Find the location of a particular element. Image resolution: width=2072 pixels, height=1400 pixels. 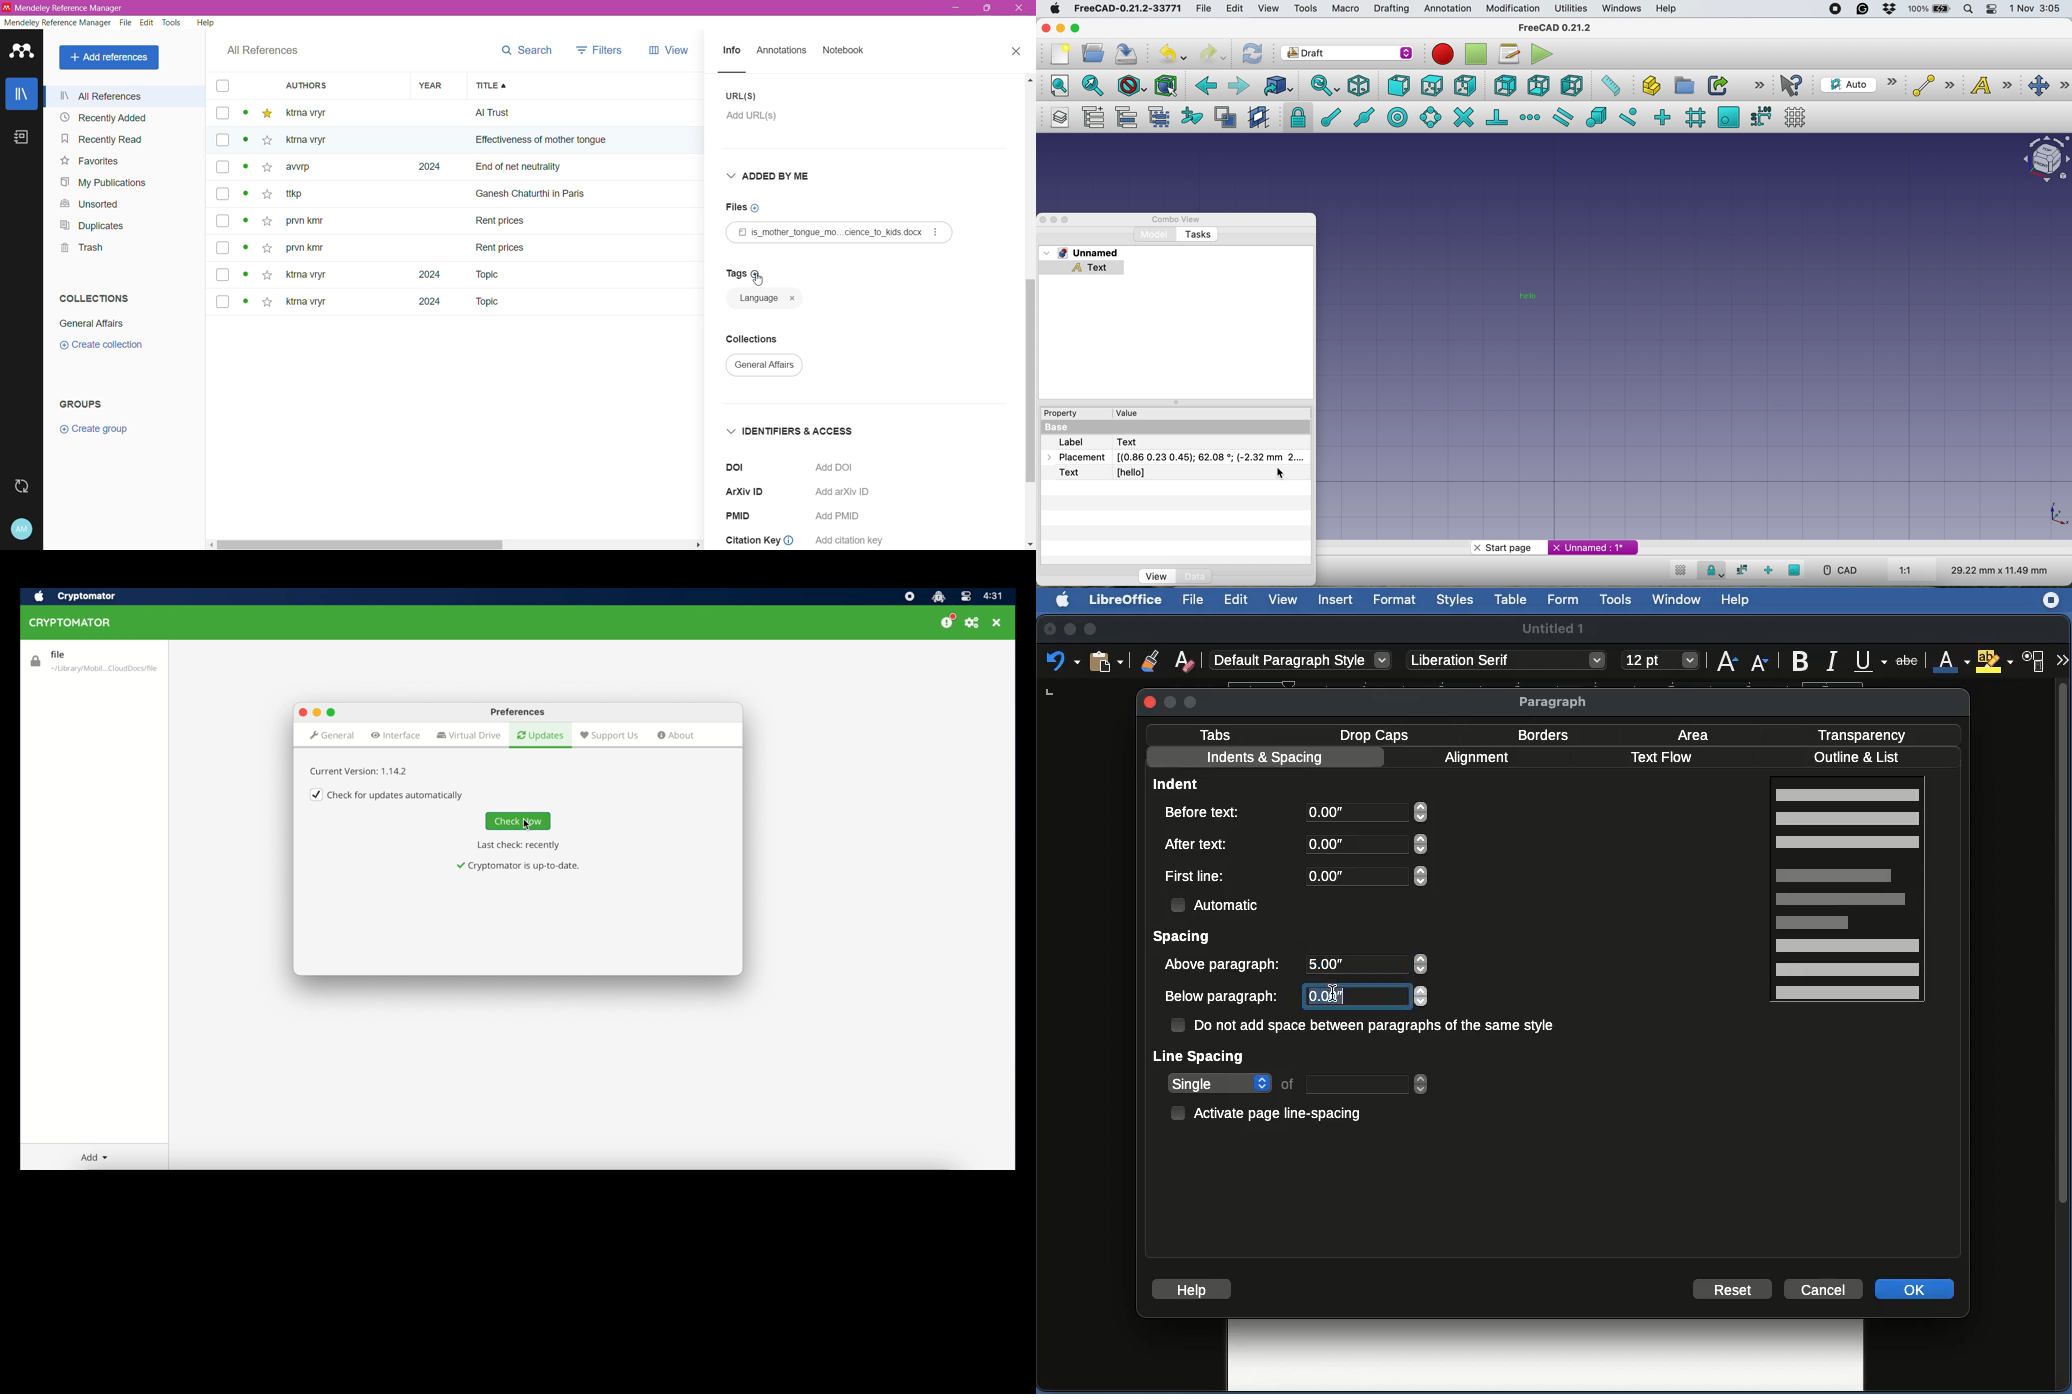

Single is located at coordinates (1298, 1084).